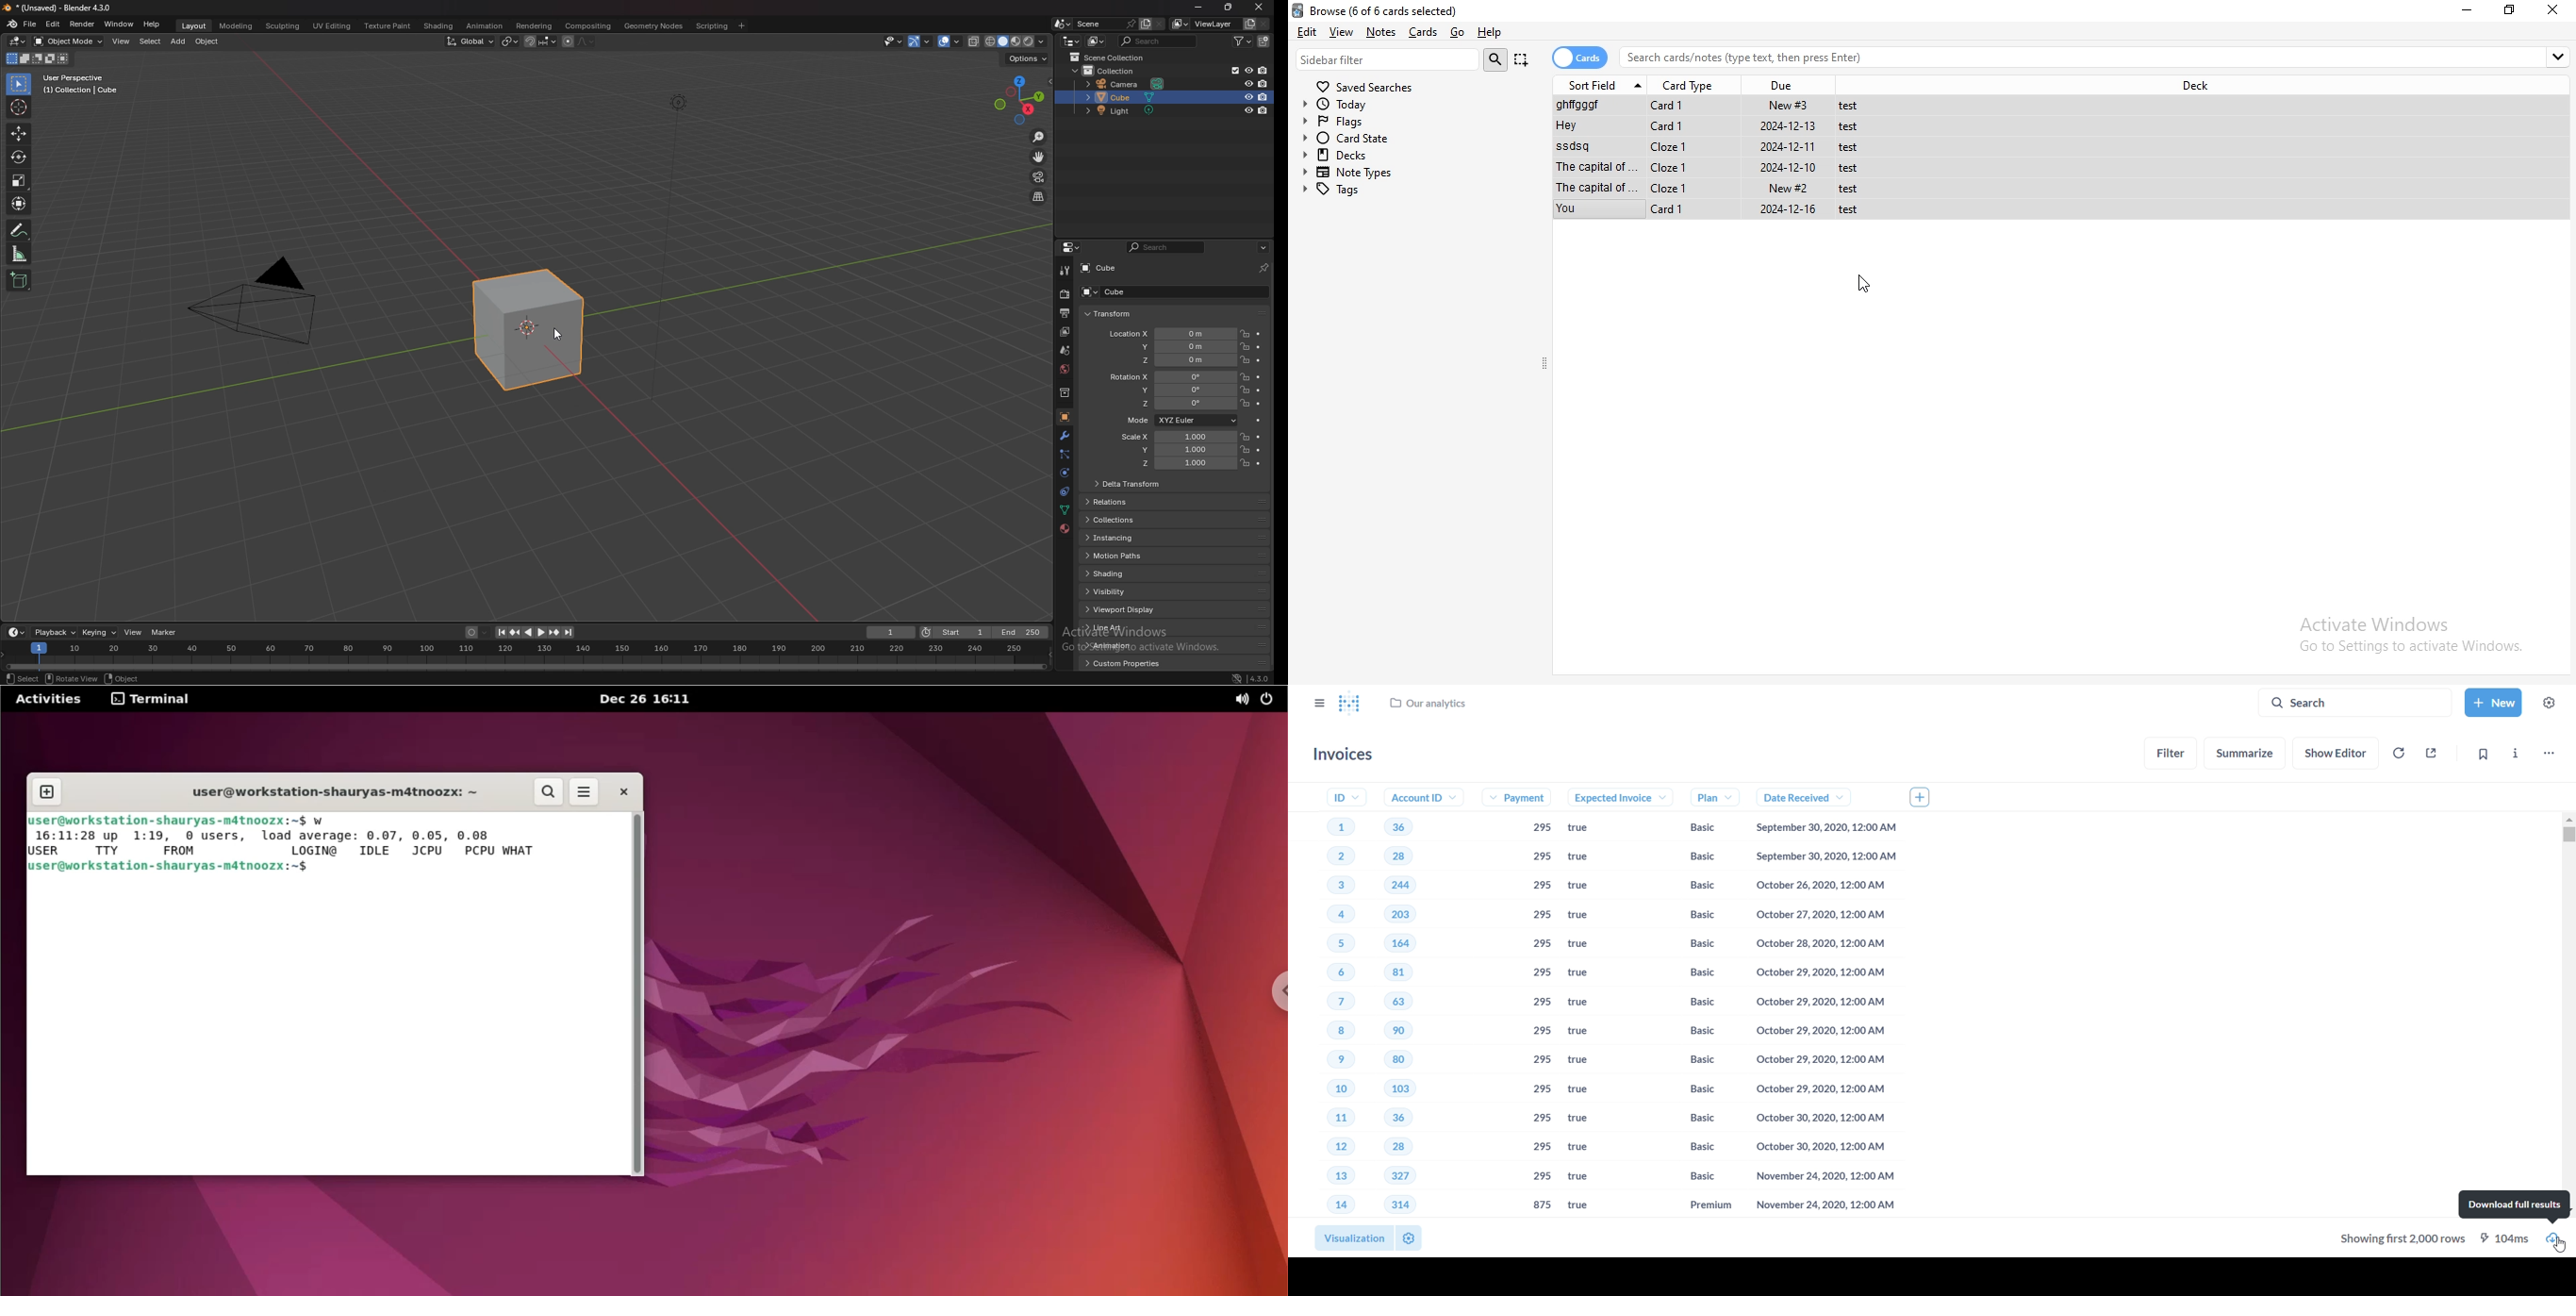 The height and width of the screenshot is (1316, 2576). Describe the element at coordinates (1697, 1002) in the screenshot. I see `Basic` at that location.